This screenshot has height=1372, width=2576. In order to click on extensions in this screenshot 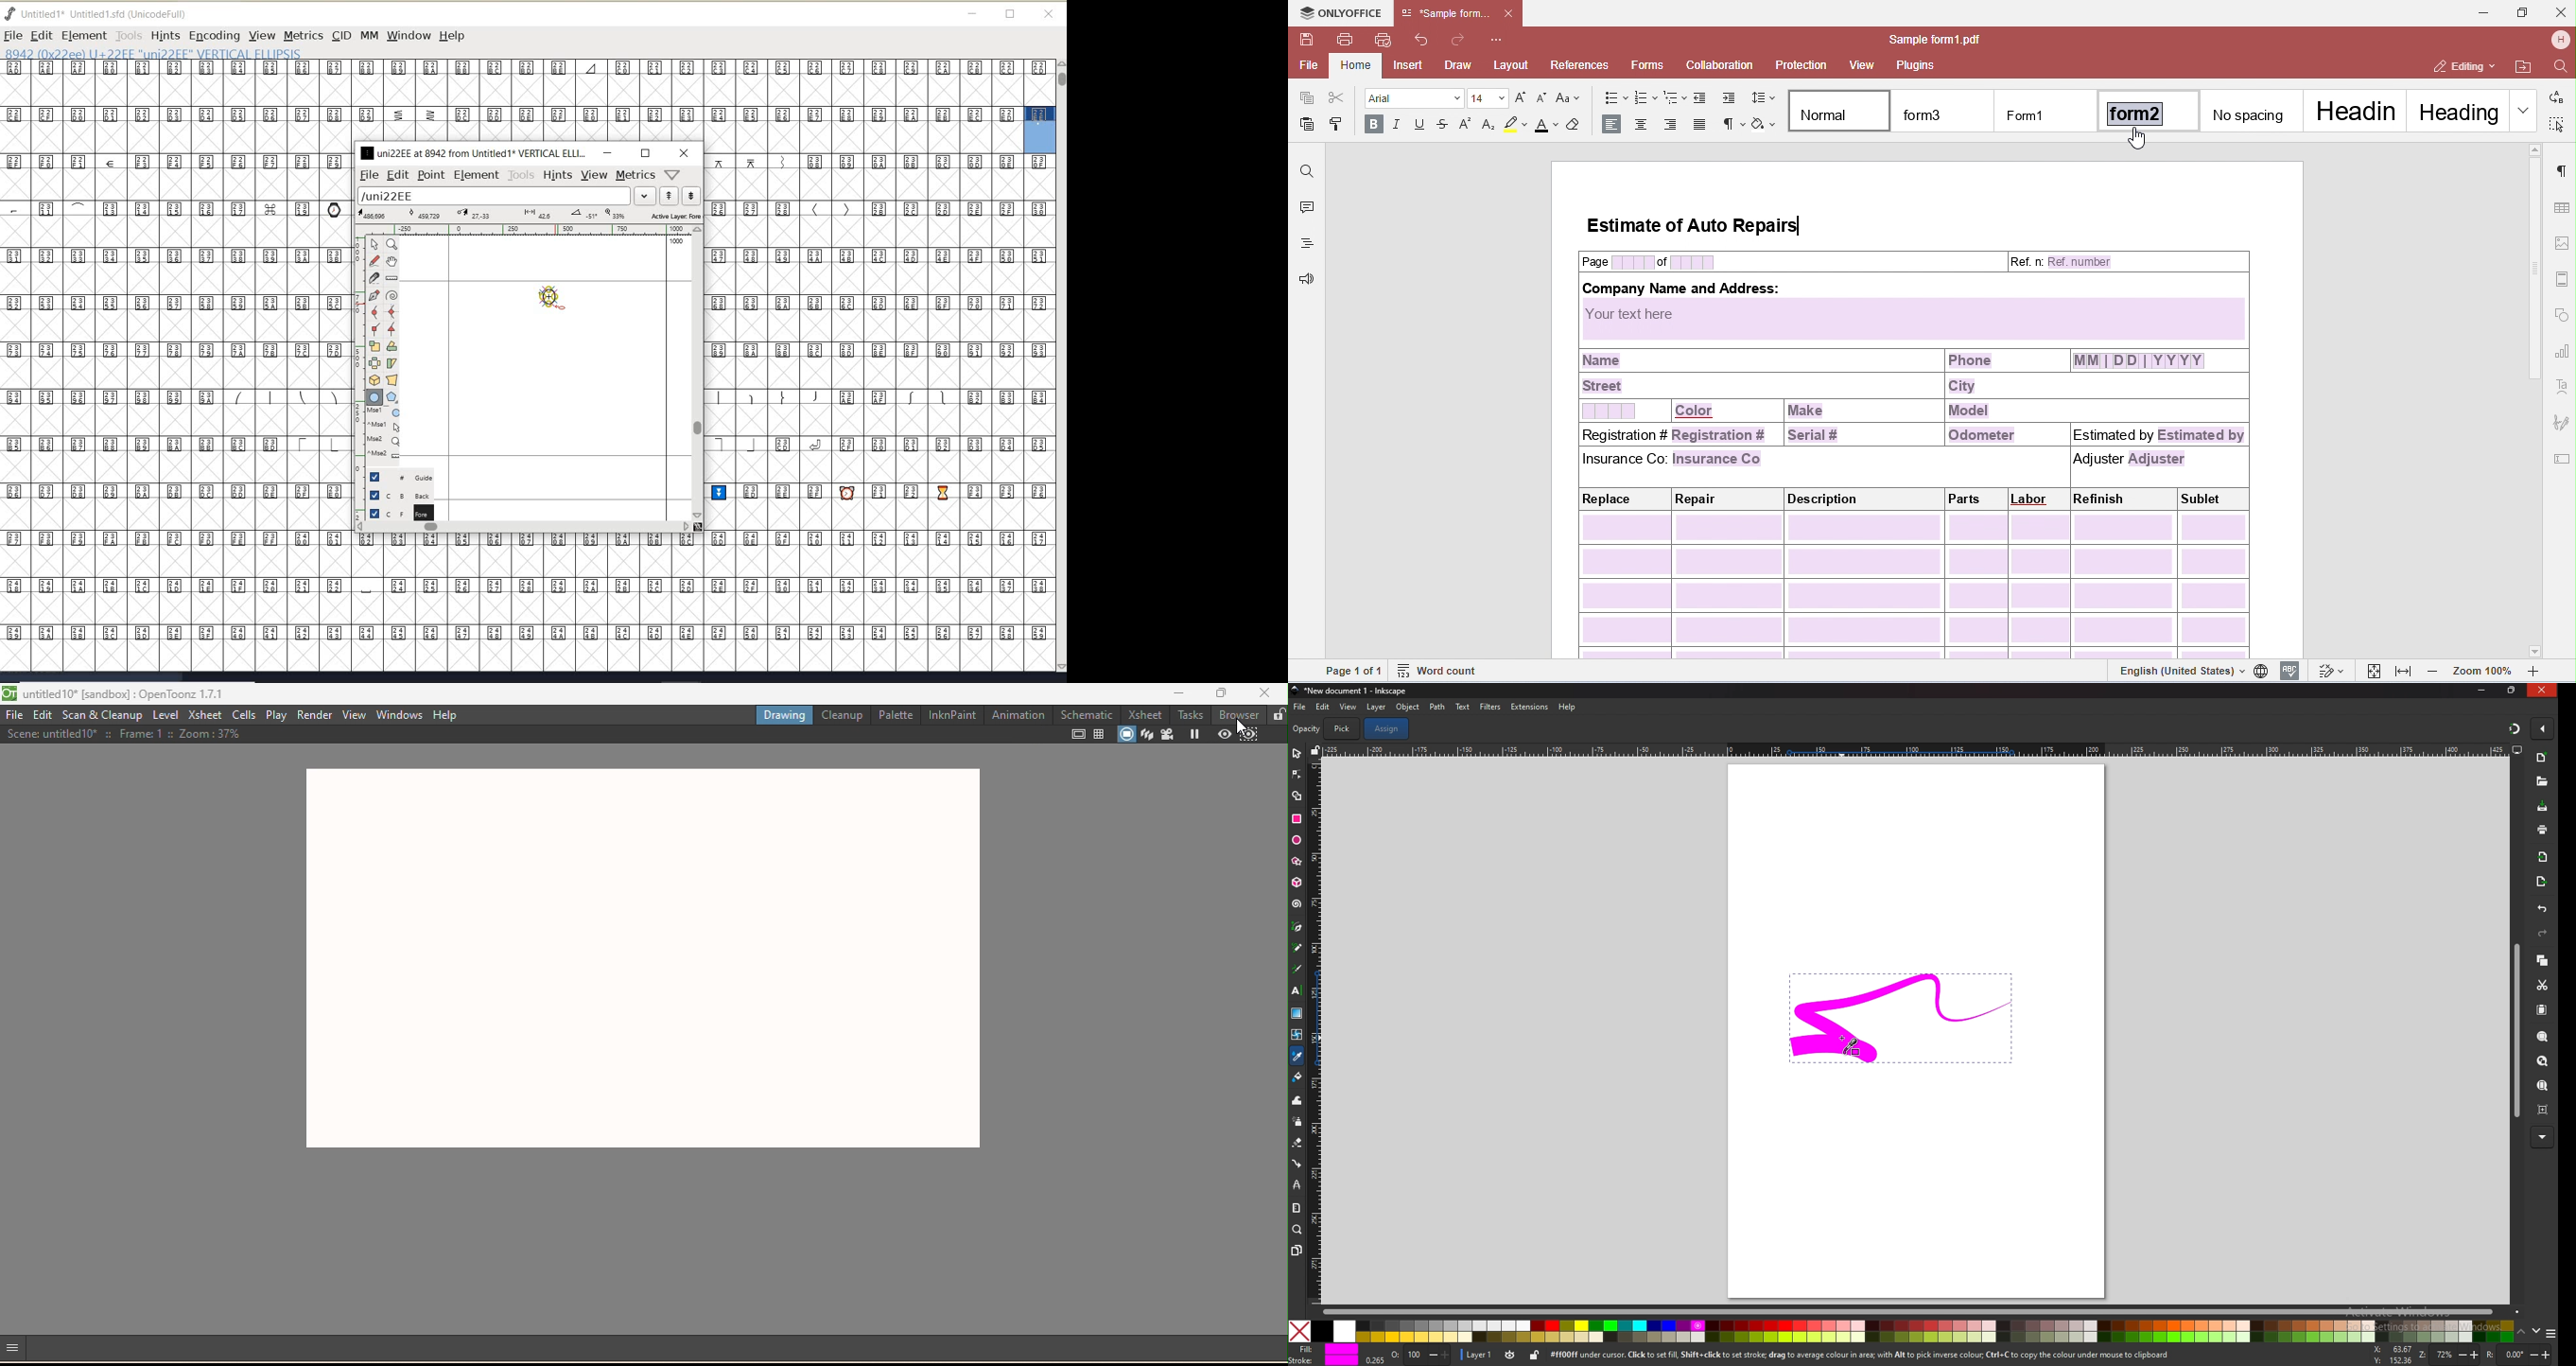, I will do `click(1531, 707)`.